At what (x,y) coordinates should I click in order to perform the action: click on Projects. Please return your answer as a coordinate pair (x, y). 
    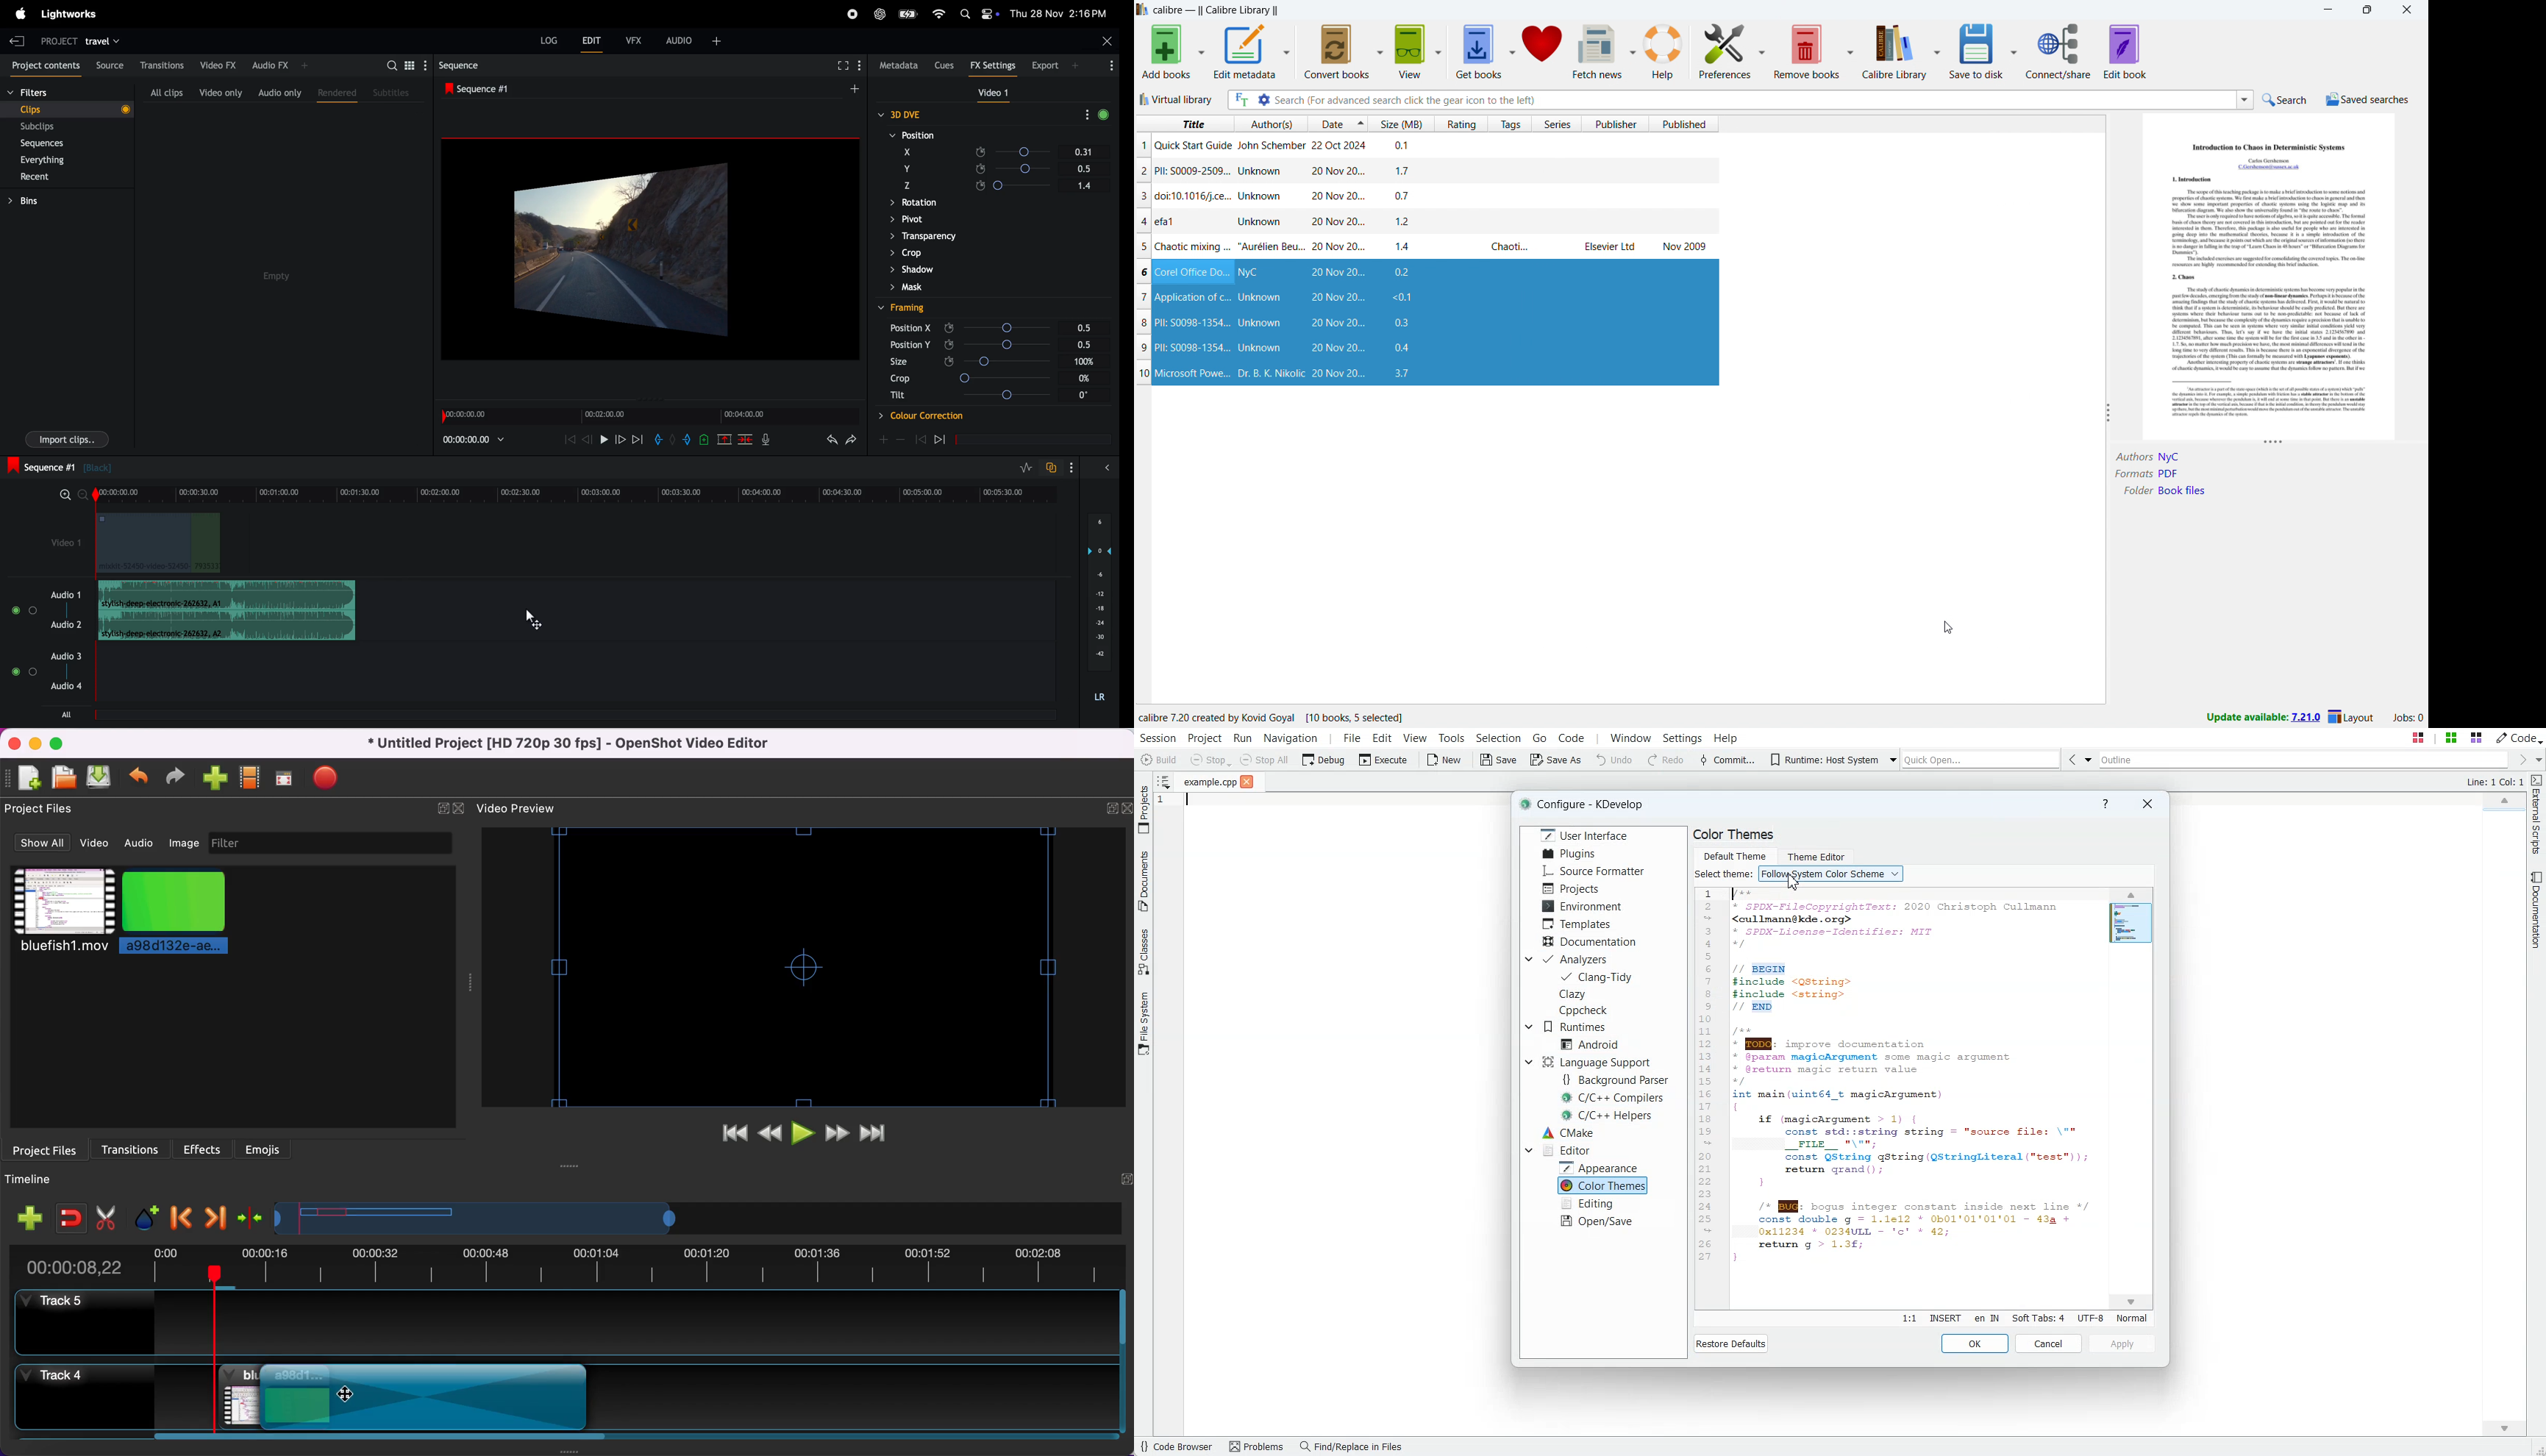
    Looking at the image, I should click on (1571, 888).